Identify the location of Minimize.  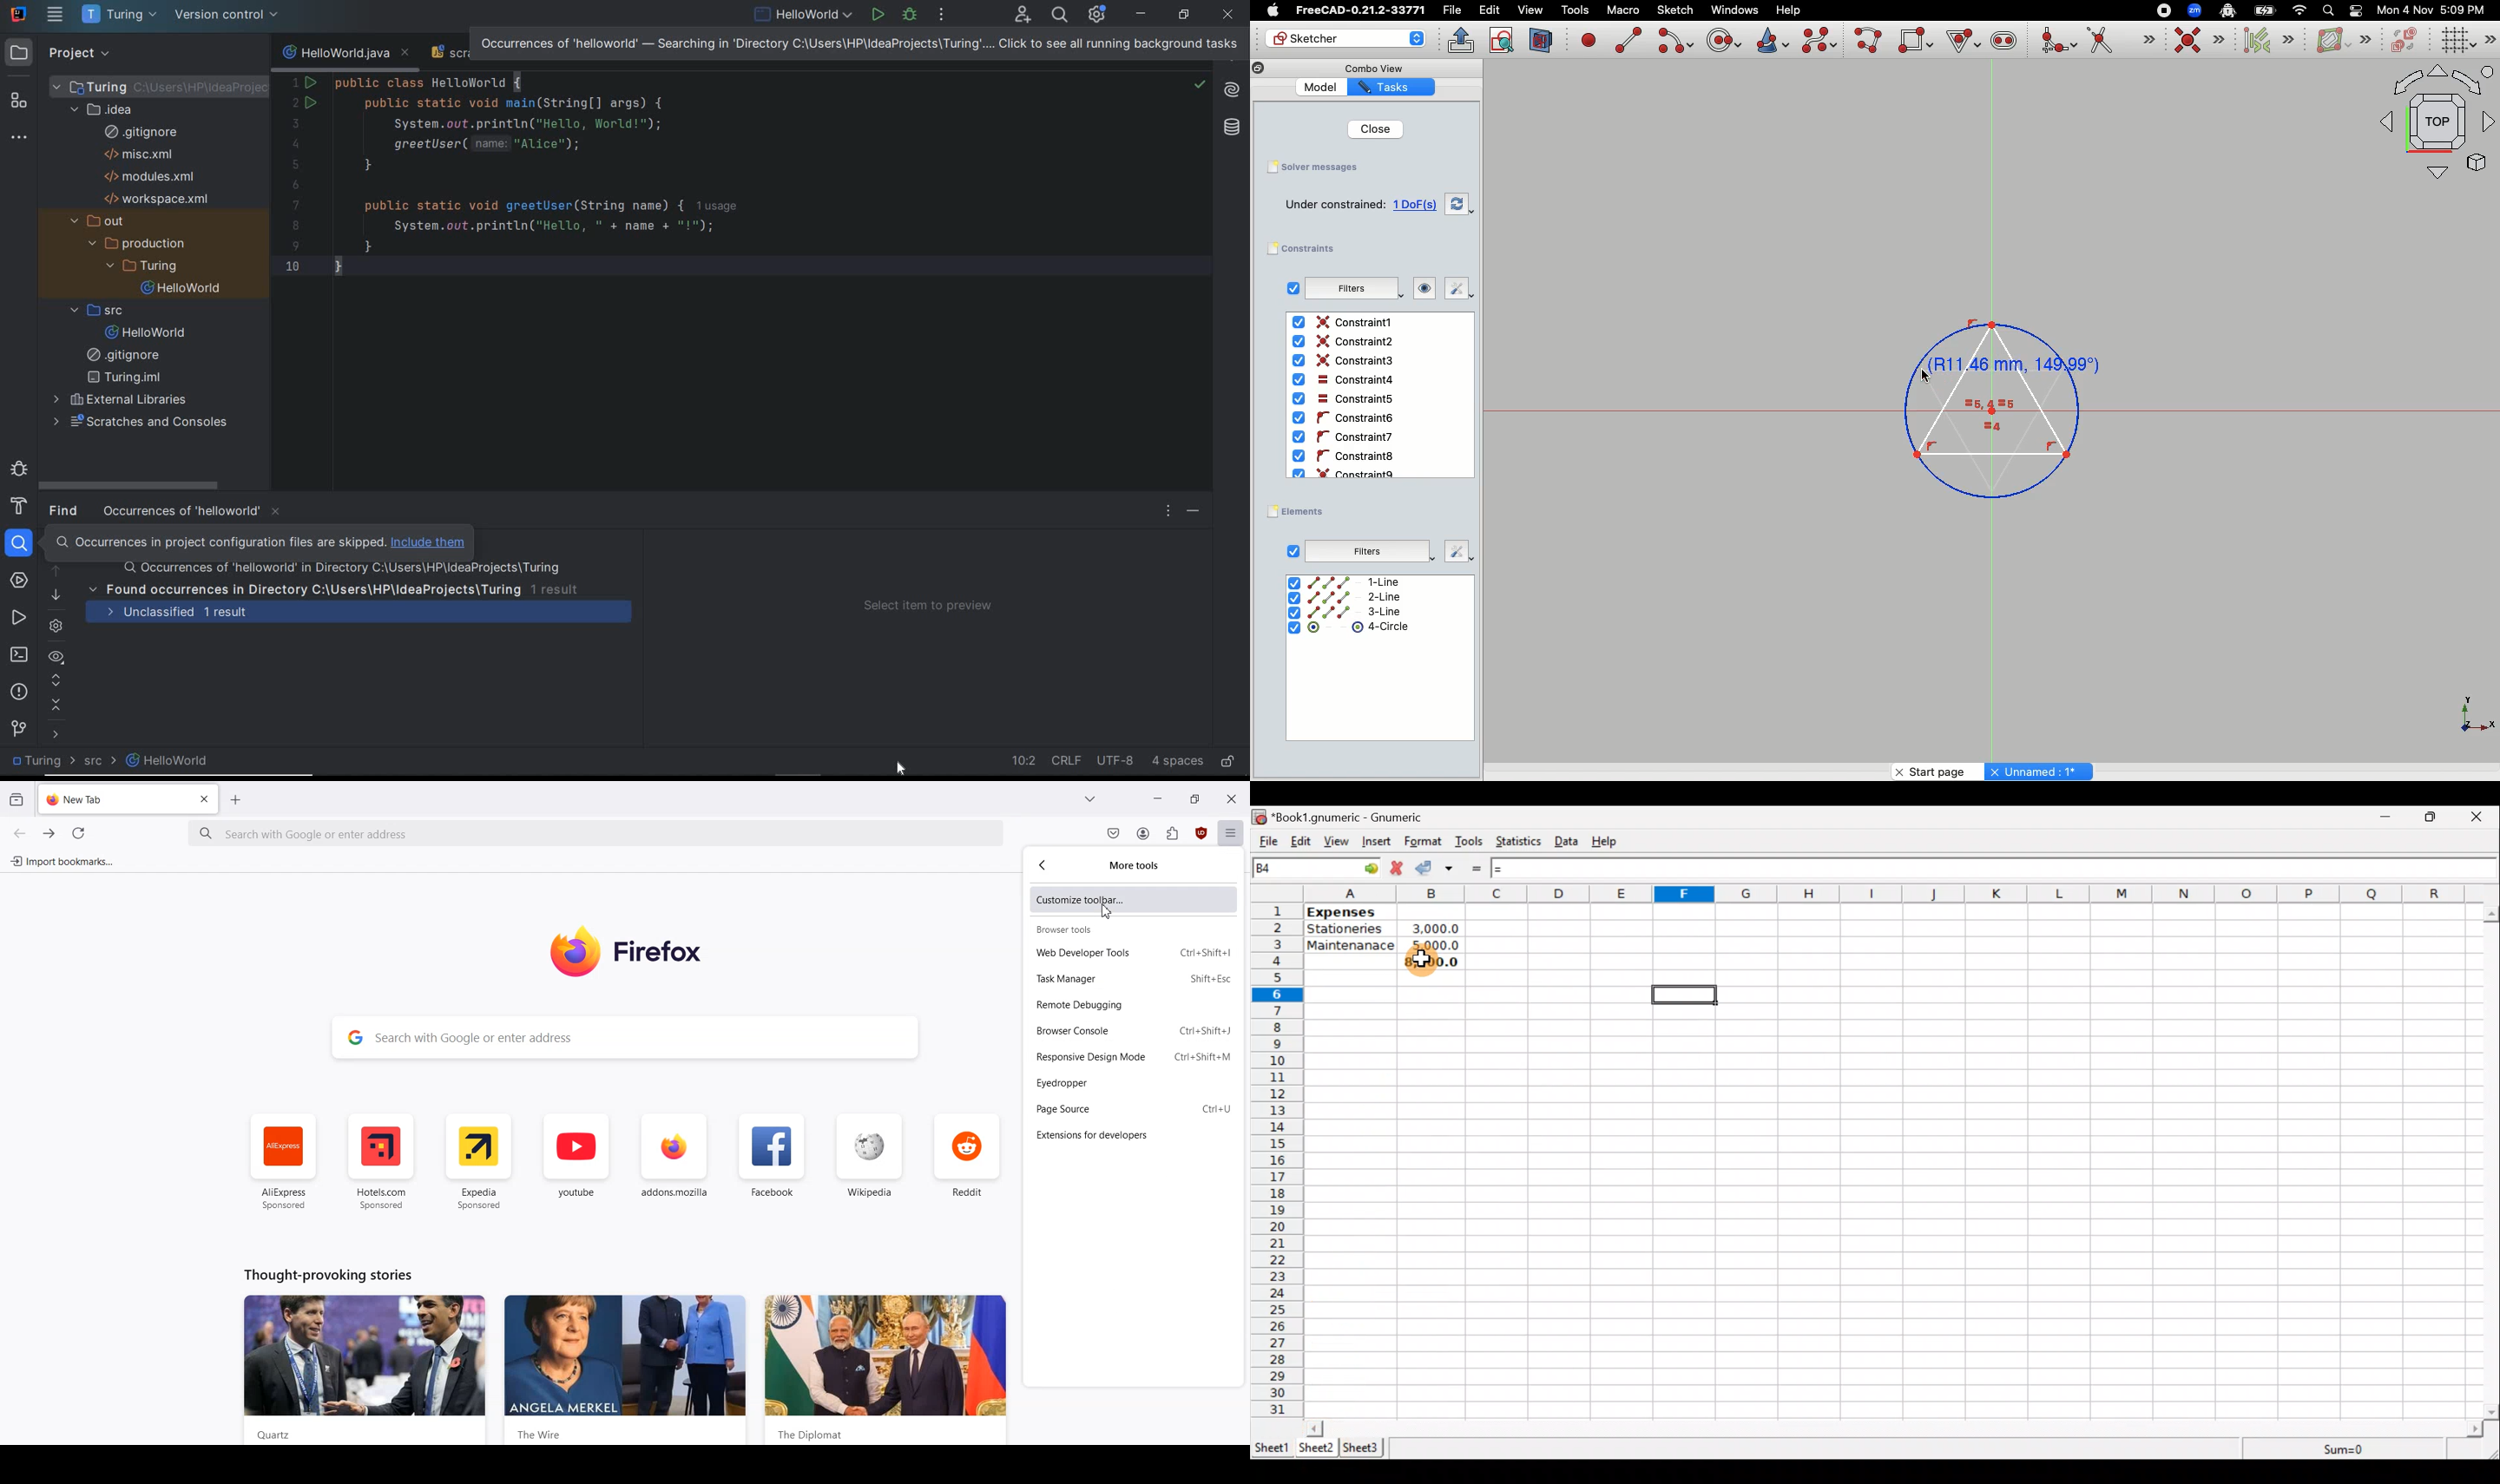
(2386, 818).